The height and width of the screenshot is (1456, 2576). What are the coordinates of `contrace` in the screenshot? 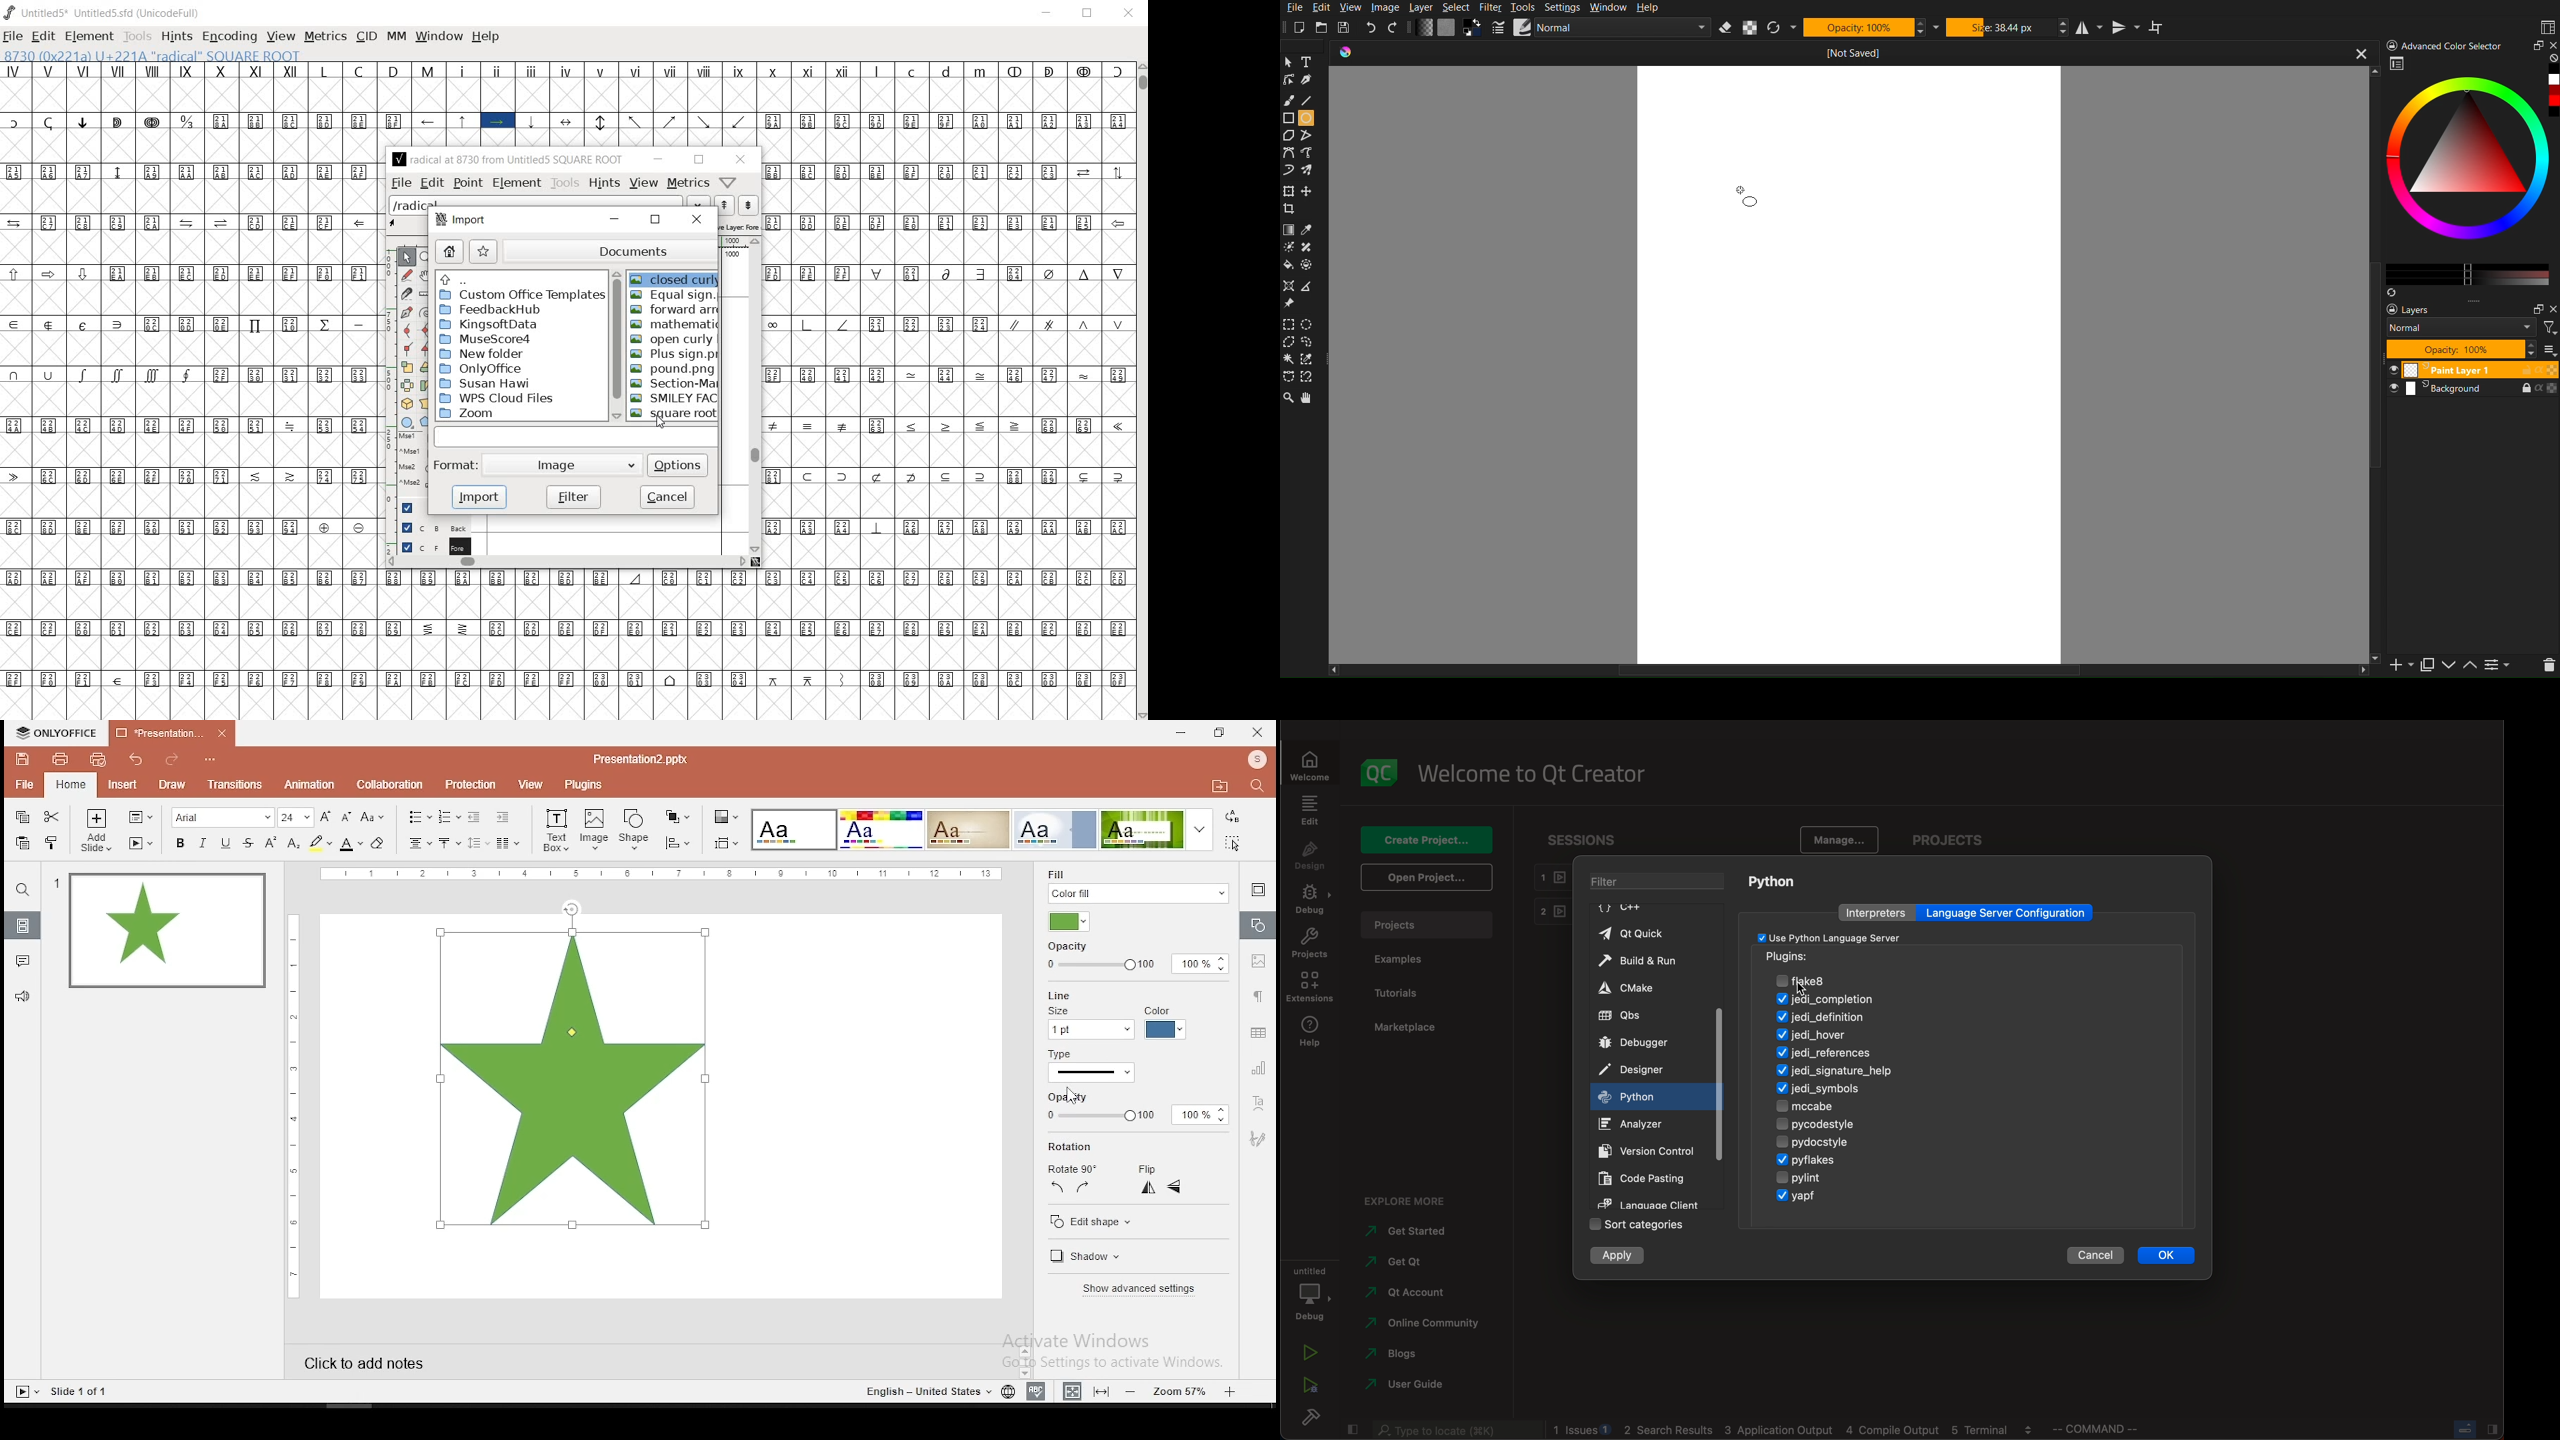 It's located at (2502, 665).